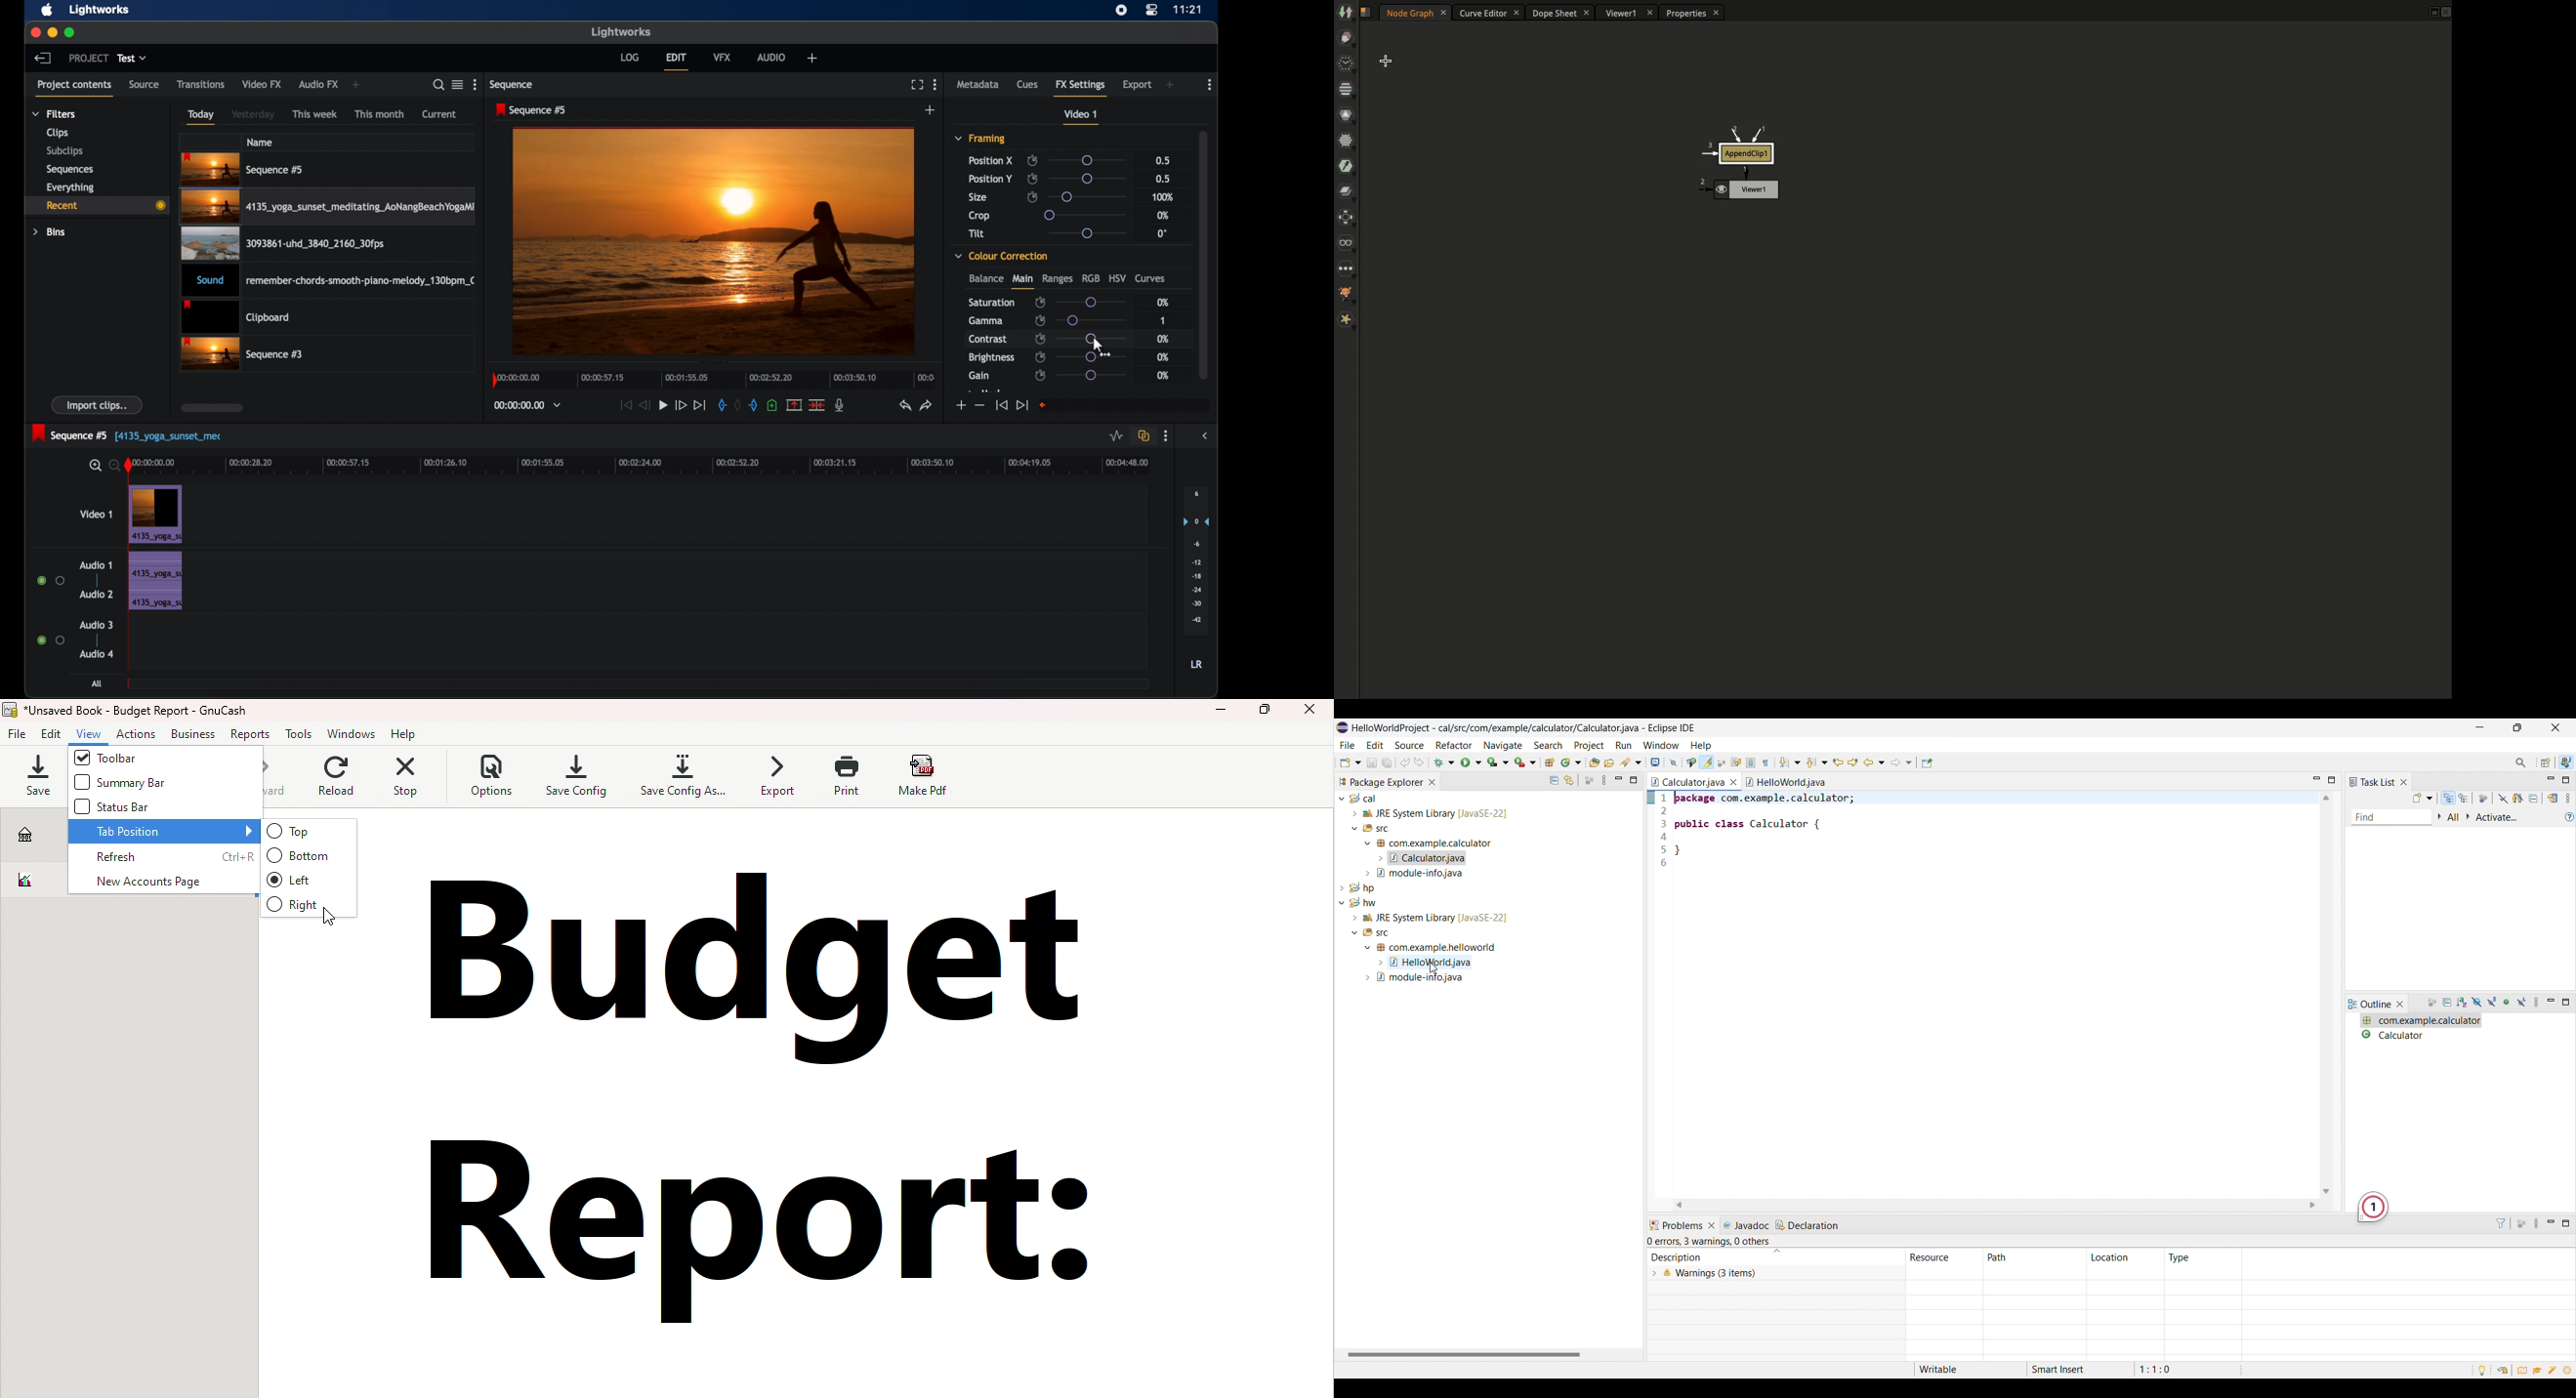  I want to click on Save config, so click(572, 775).